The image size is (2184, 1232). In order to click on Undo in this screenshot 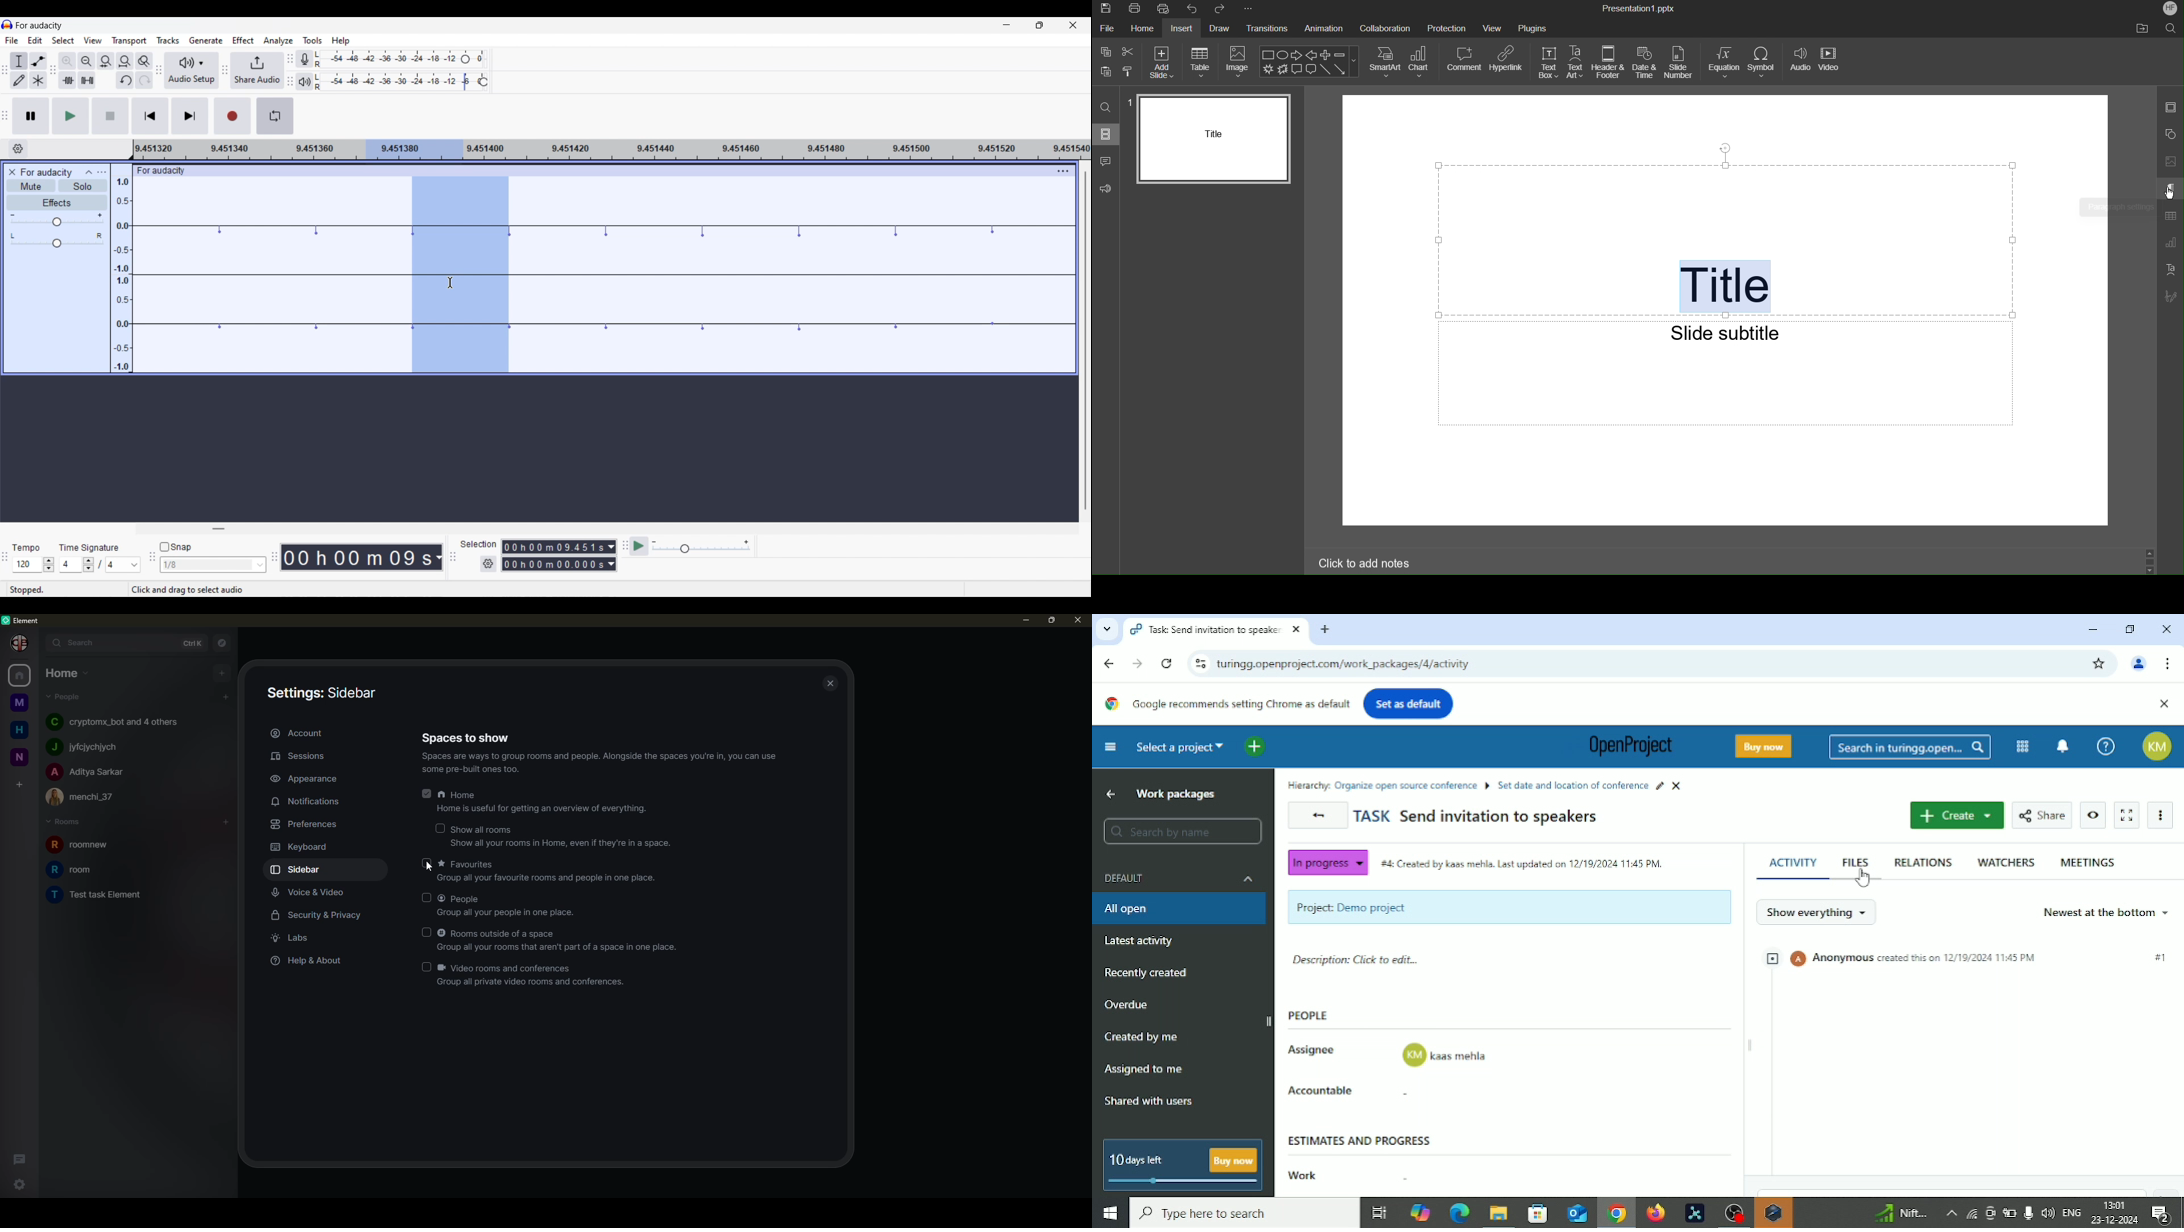, I will do `click(125, 80)`.